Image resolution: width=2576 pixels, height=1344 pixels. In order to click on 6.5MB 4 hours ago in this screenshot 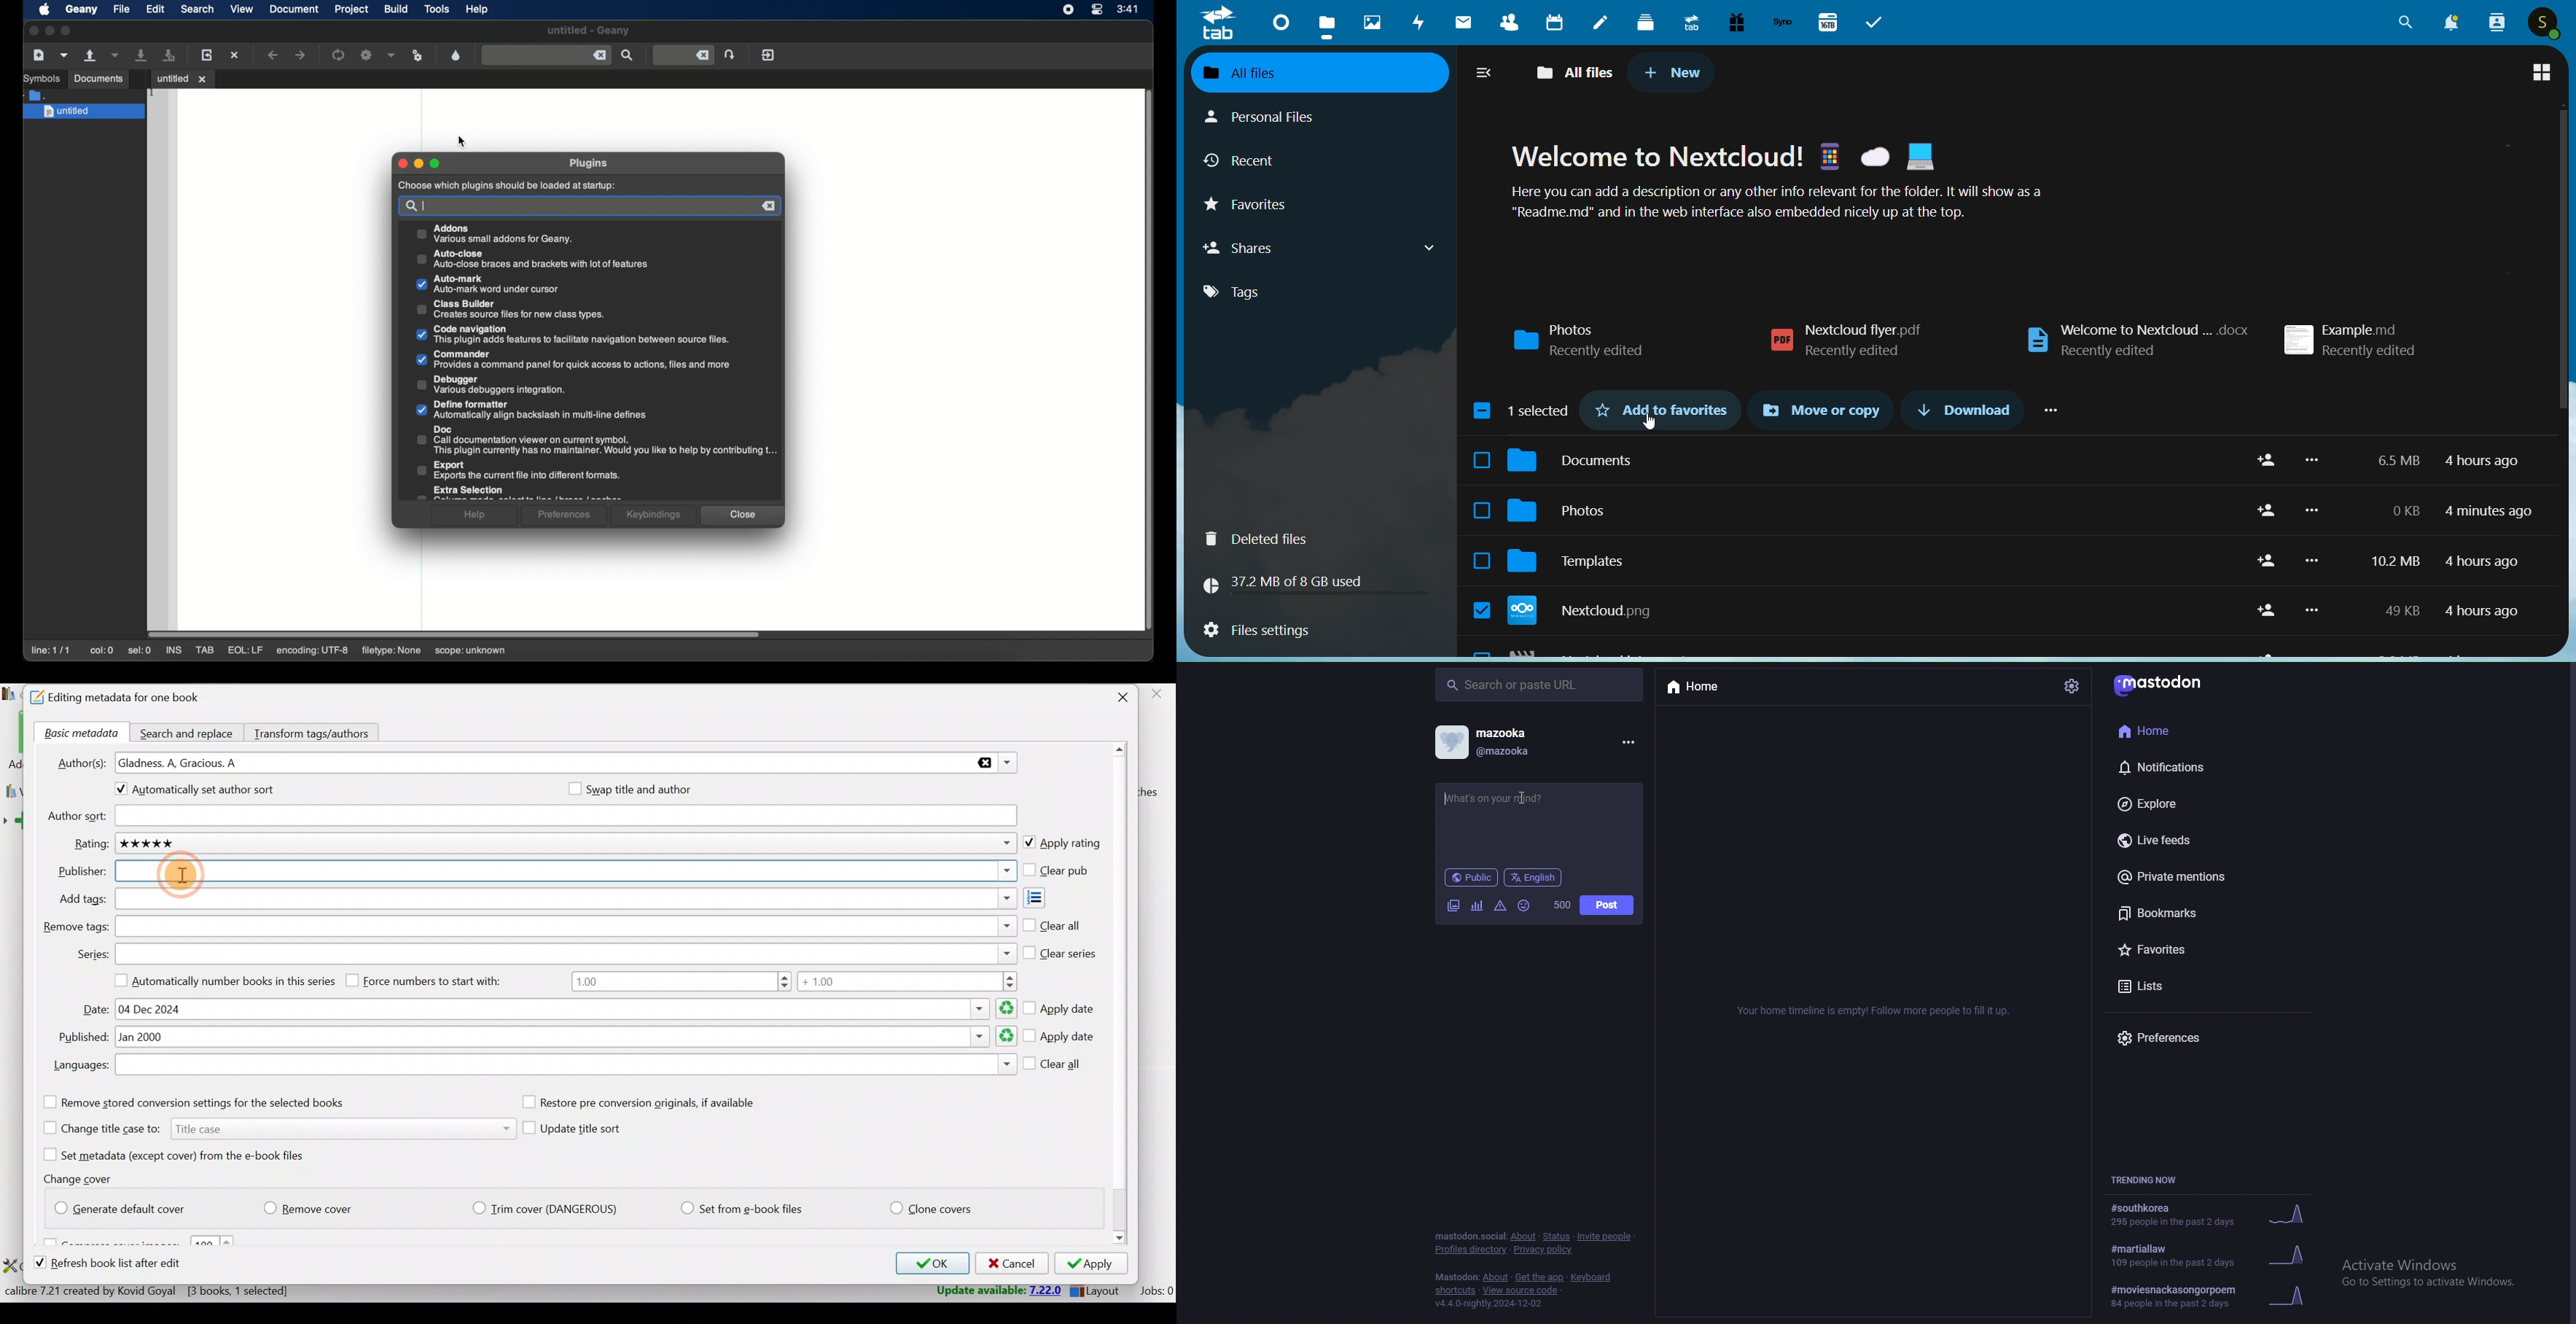, I will do `click(2448, 461)`.